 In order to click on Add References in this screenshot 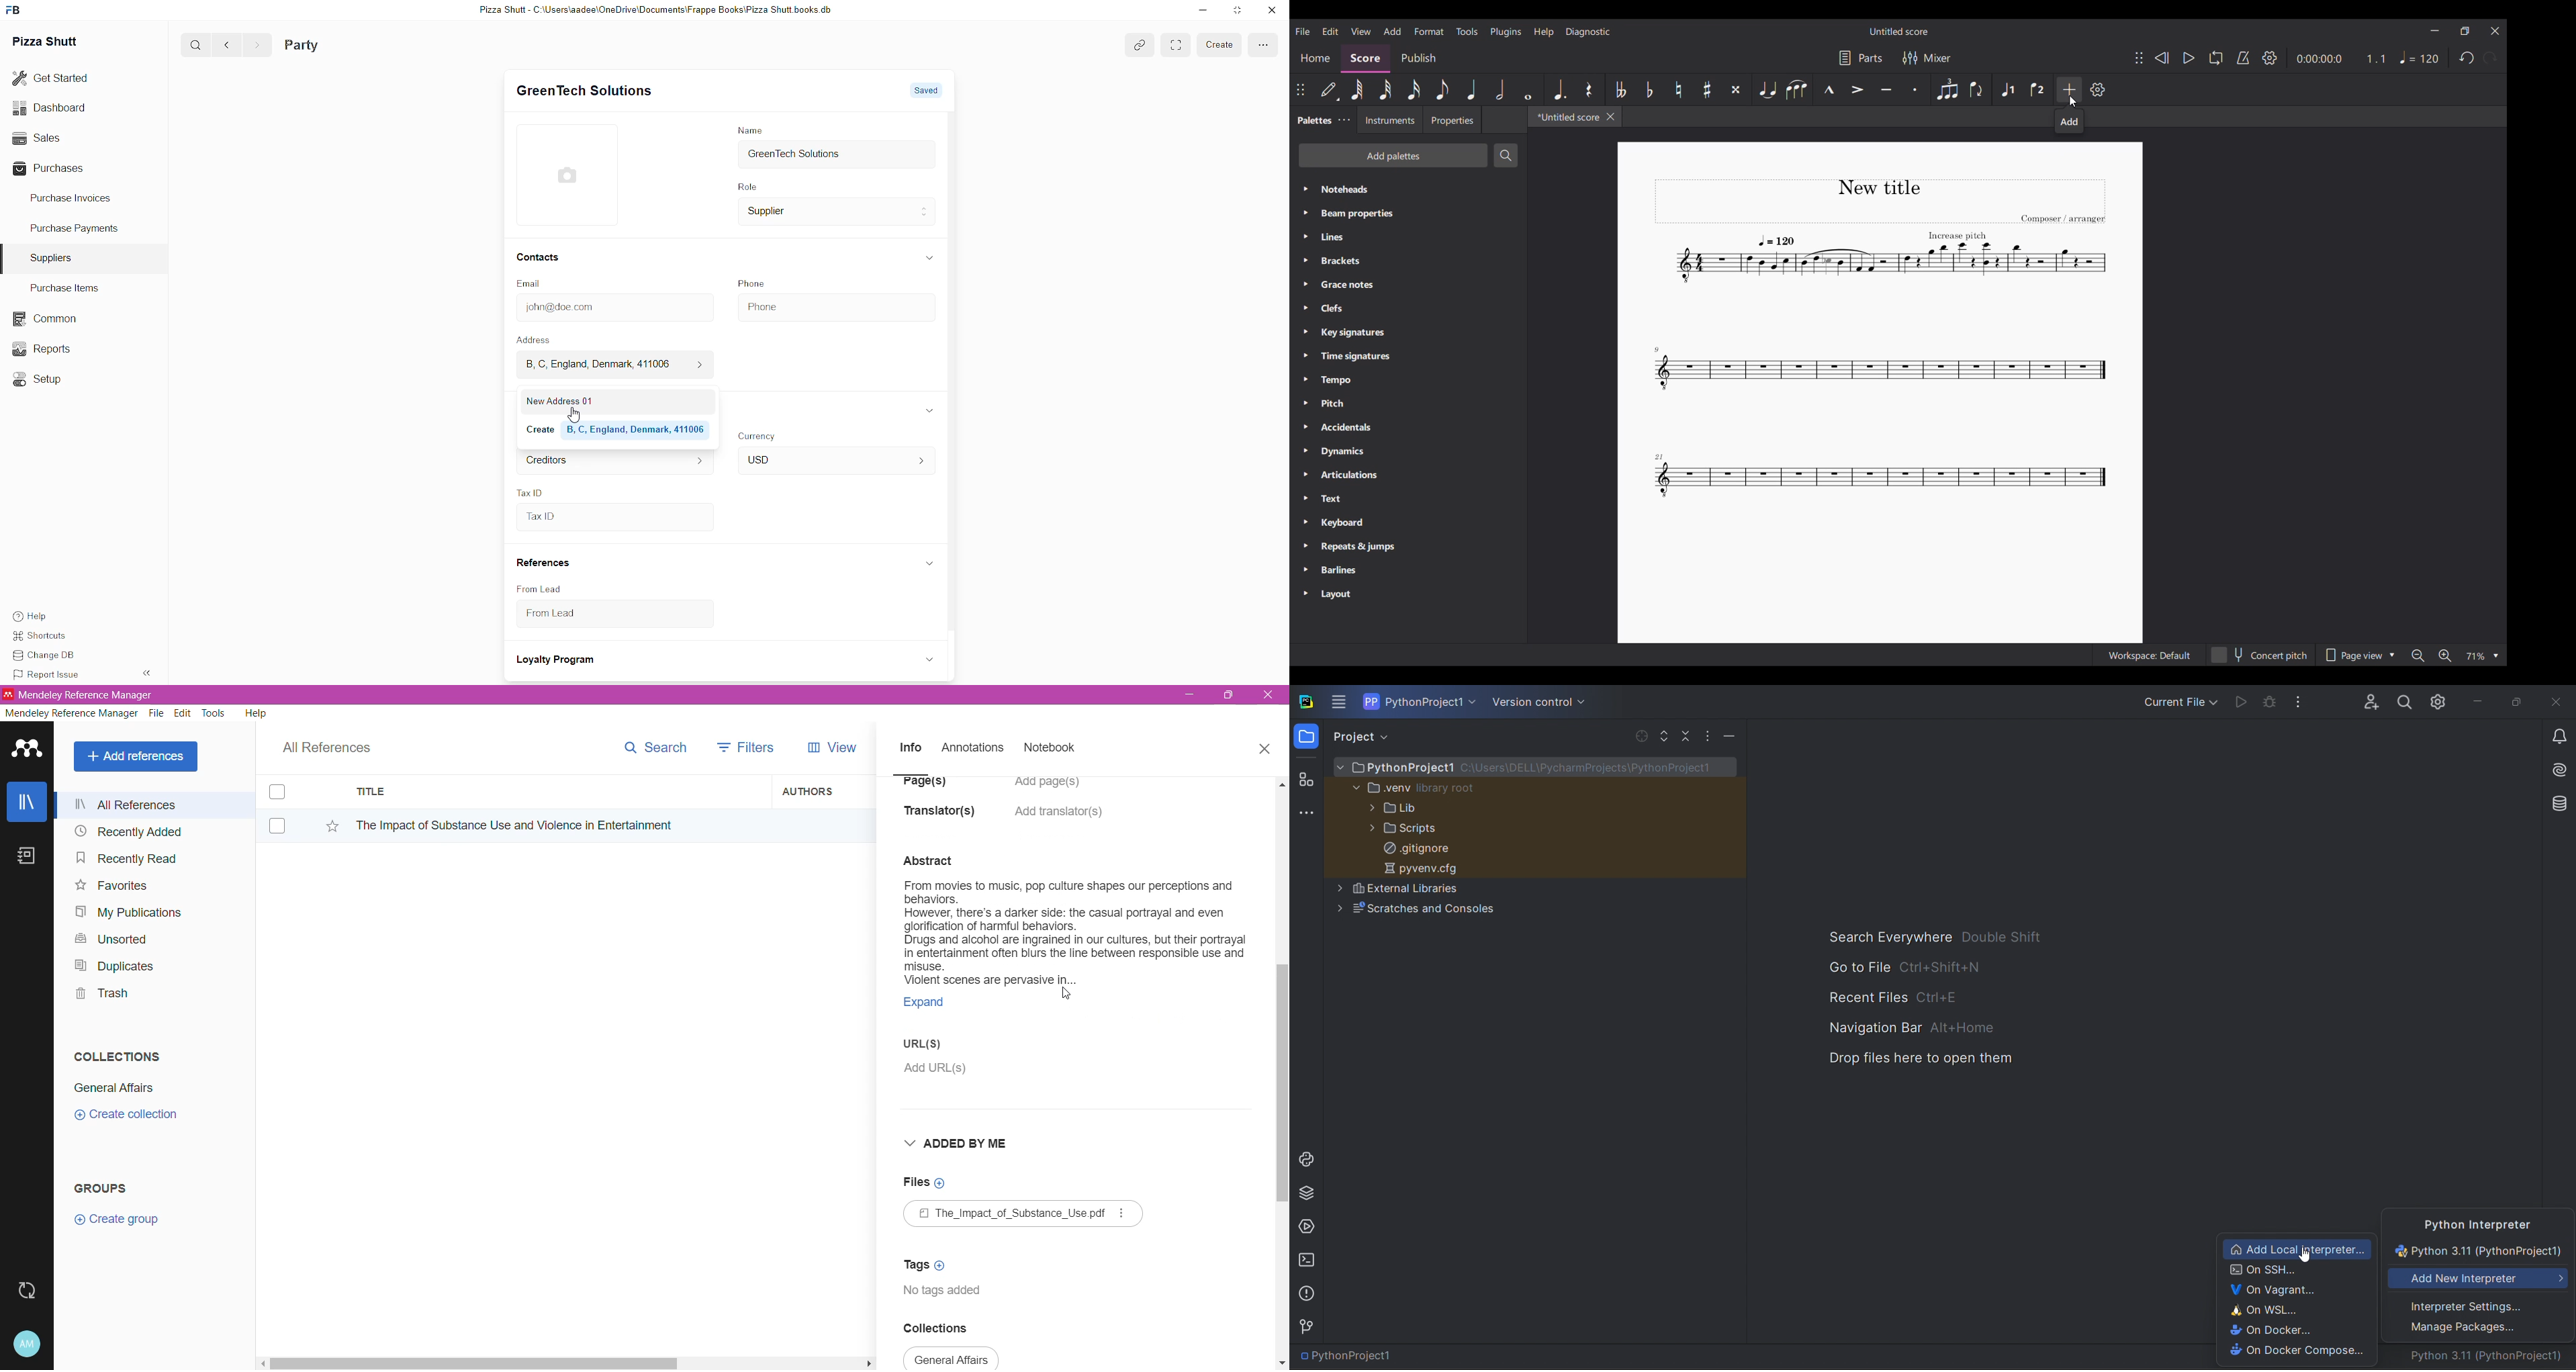, I will do `click(138, 756)`.